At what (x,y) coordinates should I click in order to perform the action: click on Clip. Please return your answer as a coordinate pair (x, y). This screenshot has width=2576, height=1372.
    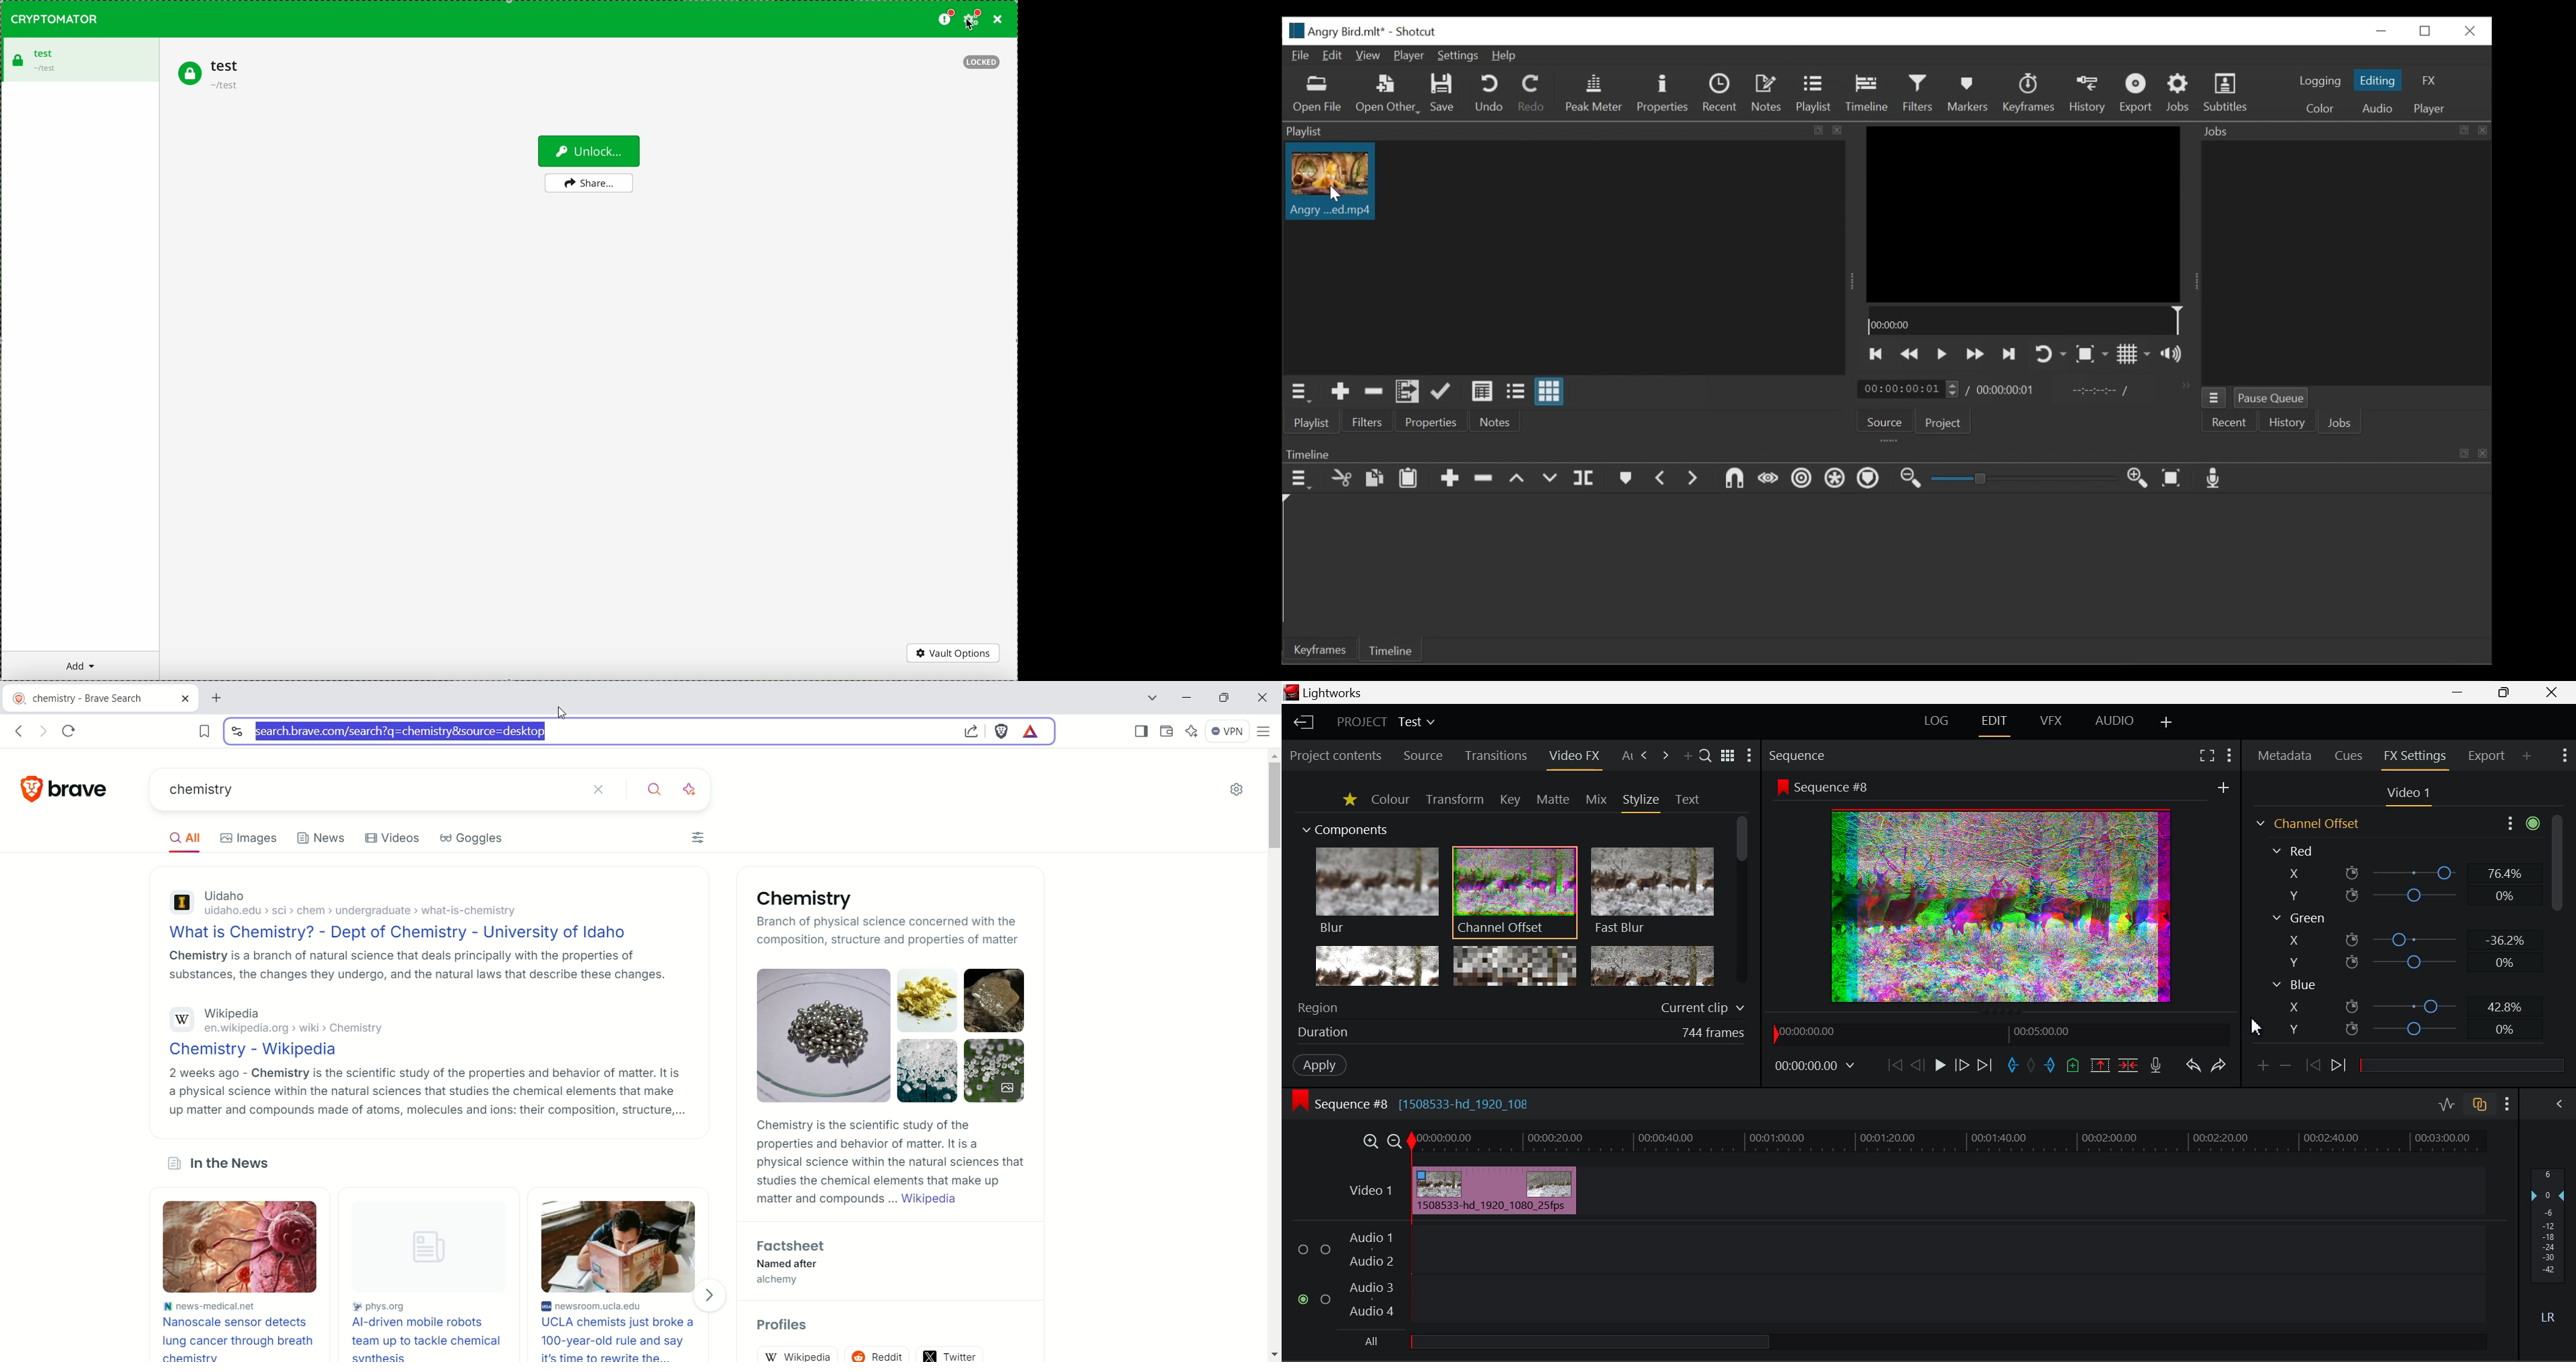
    Looking at the image, I should click on (1330, 182).